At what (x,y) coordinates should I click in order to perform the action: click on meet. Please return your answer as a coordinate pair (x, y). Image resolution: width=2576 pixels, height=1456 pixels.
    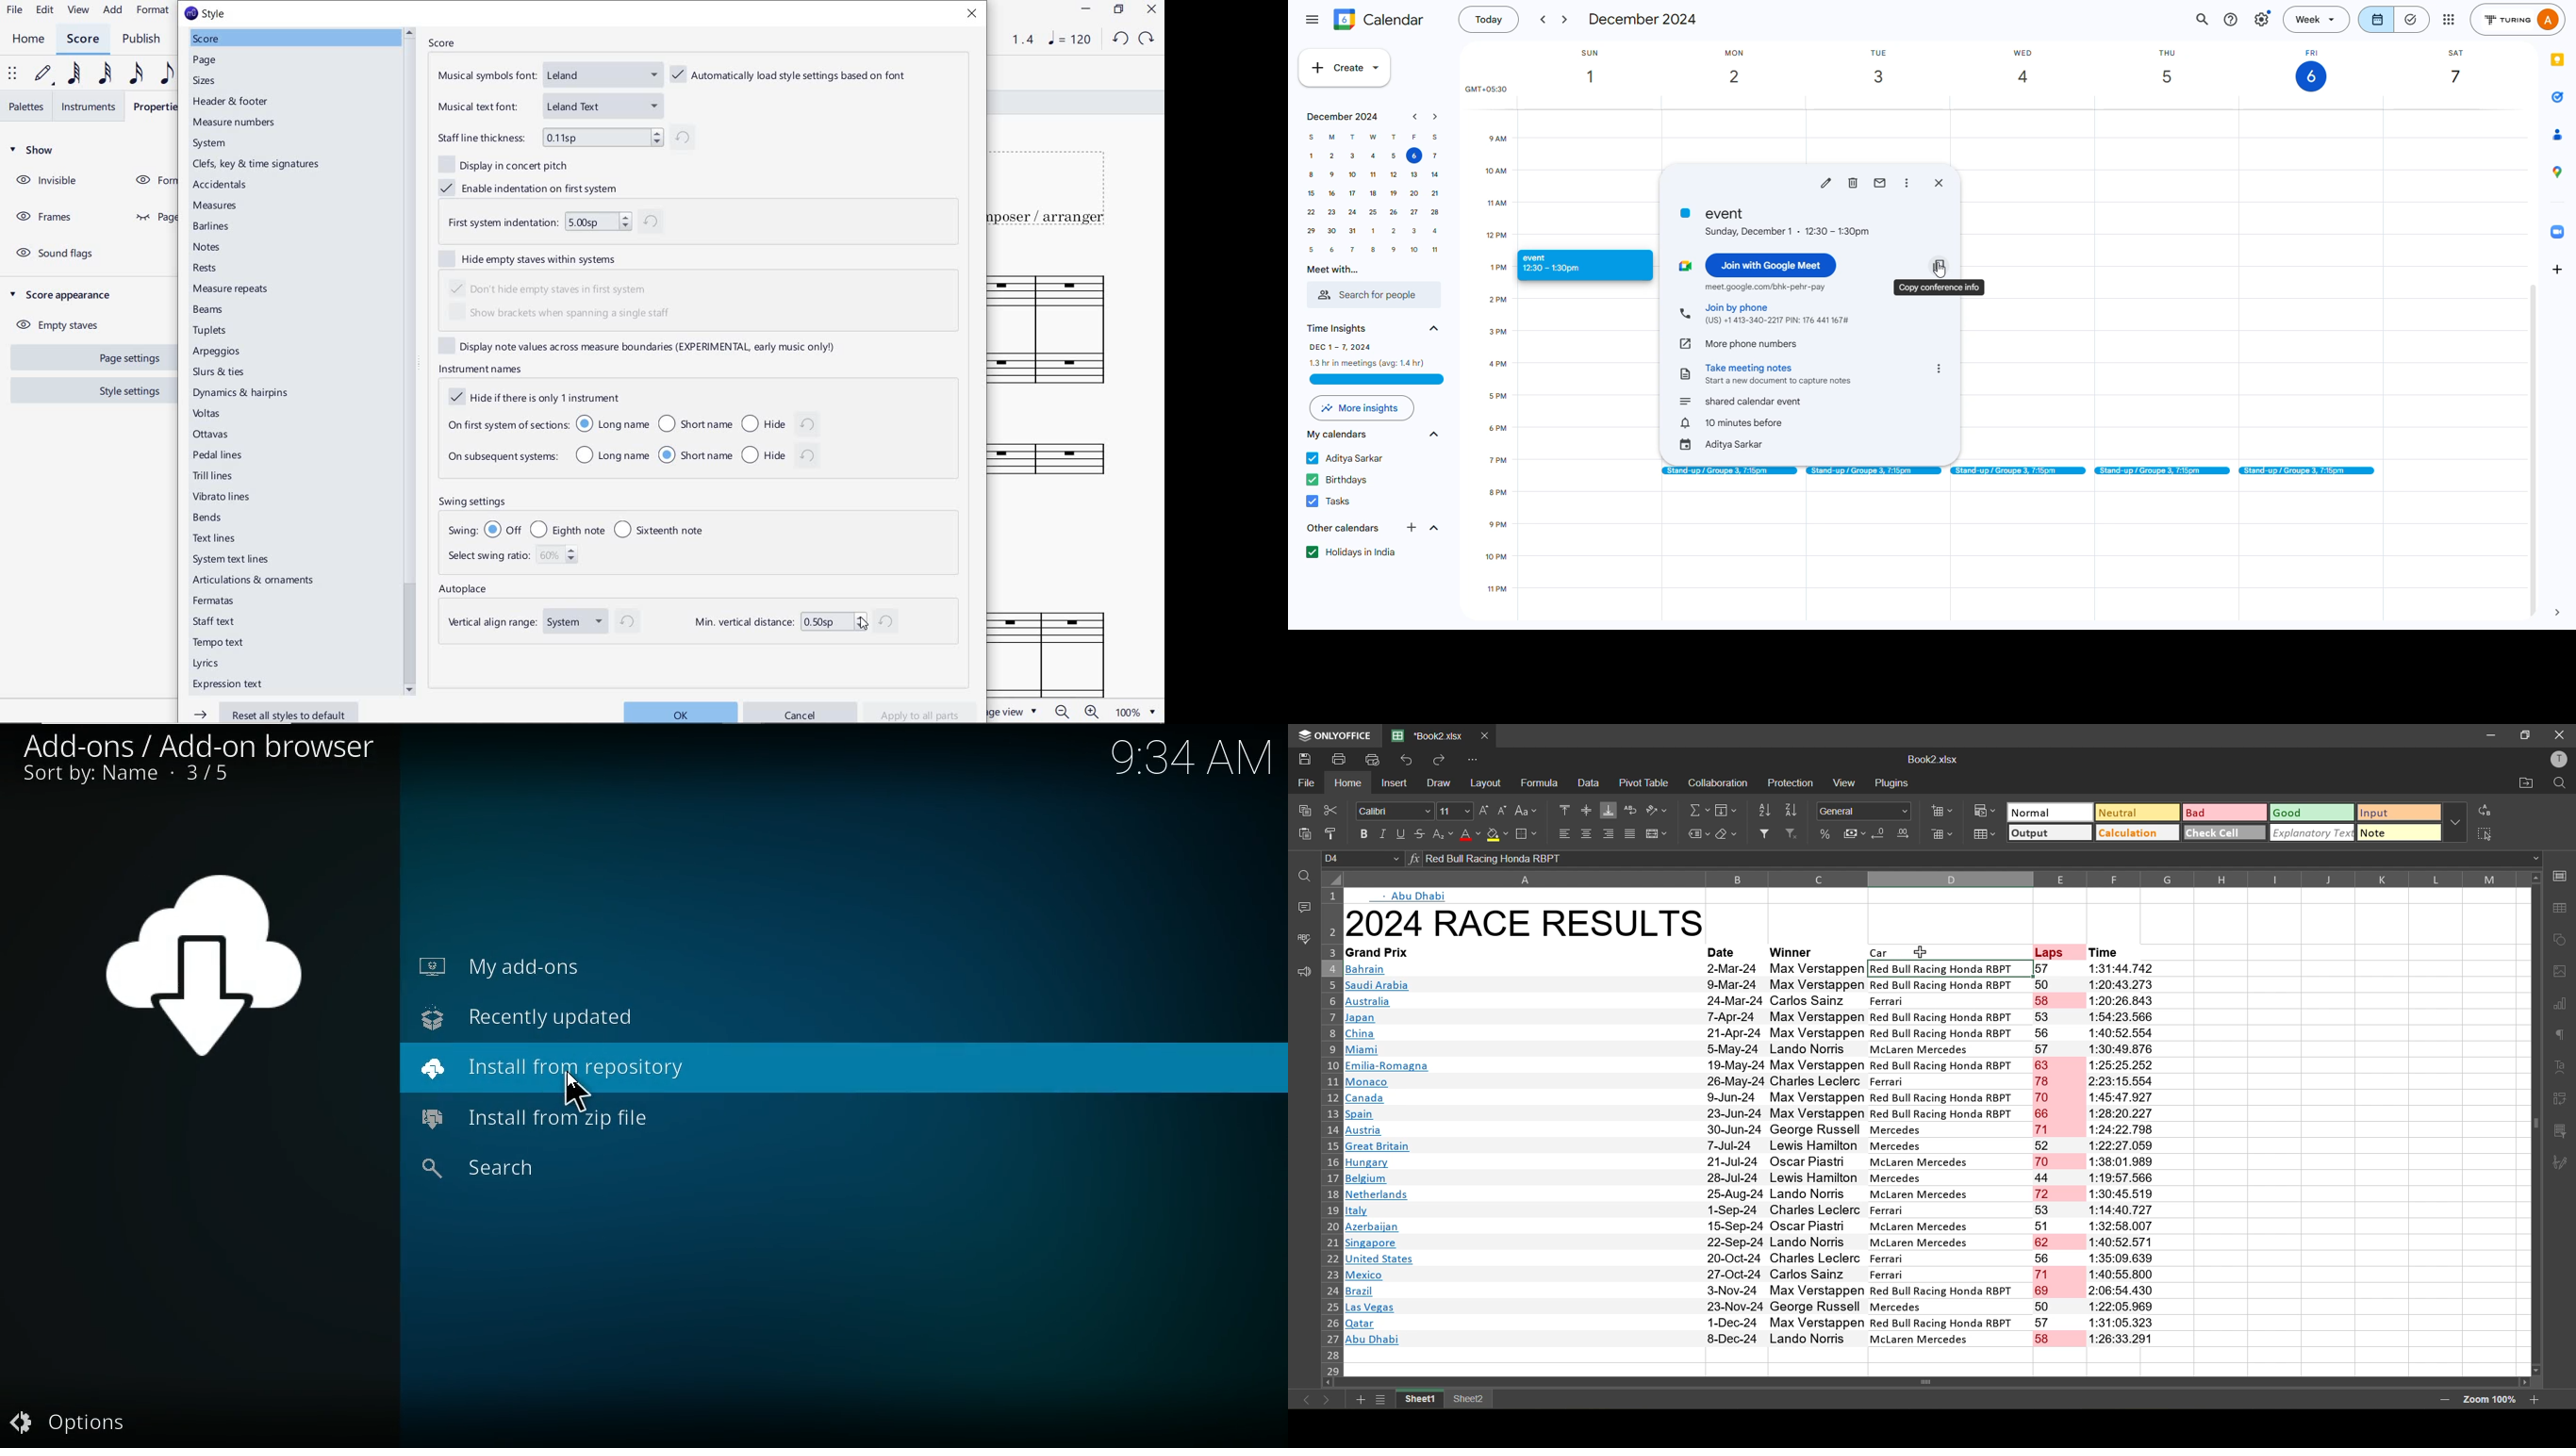
    Looking at the image, I should click on (1684, 266).